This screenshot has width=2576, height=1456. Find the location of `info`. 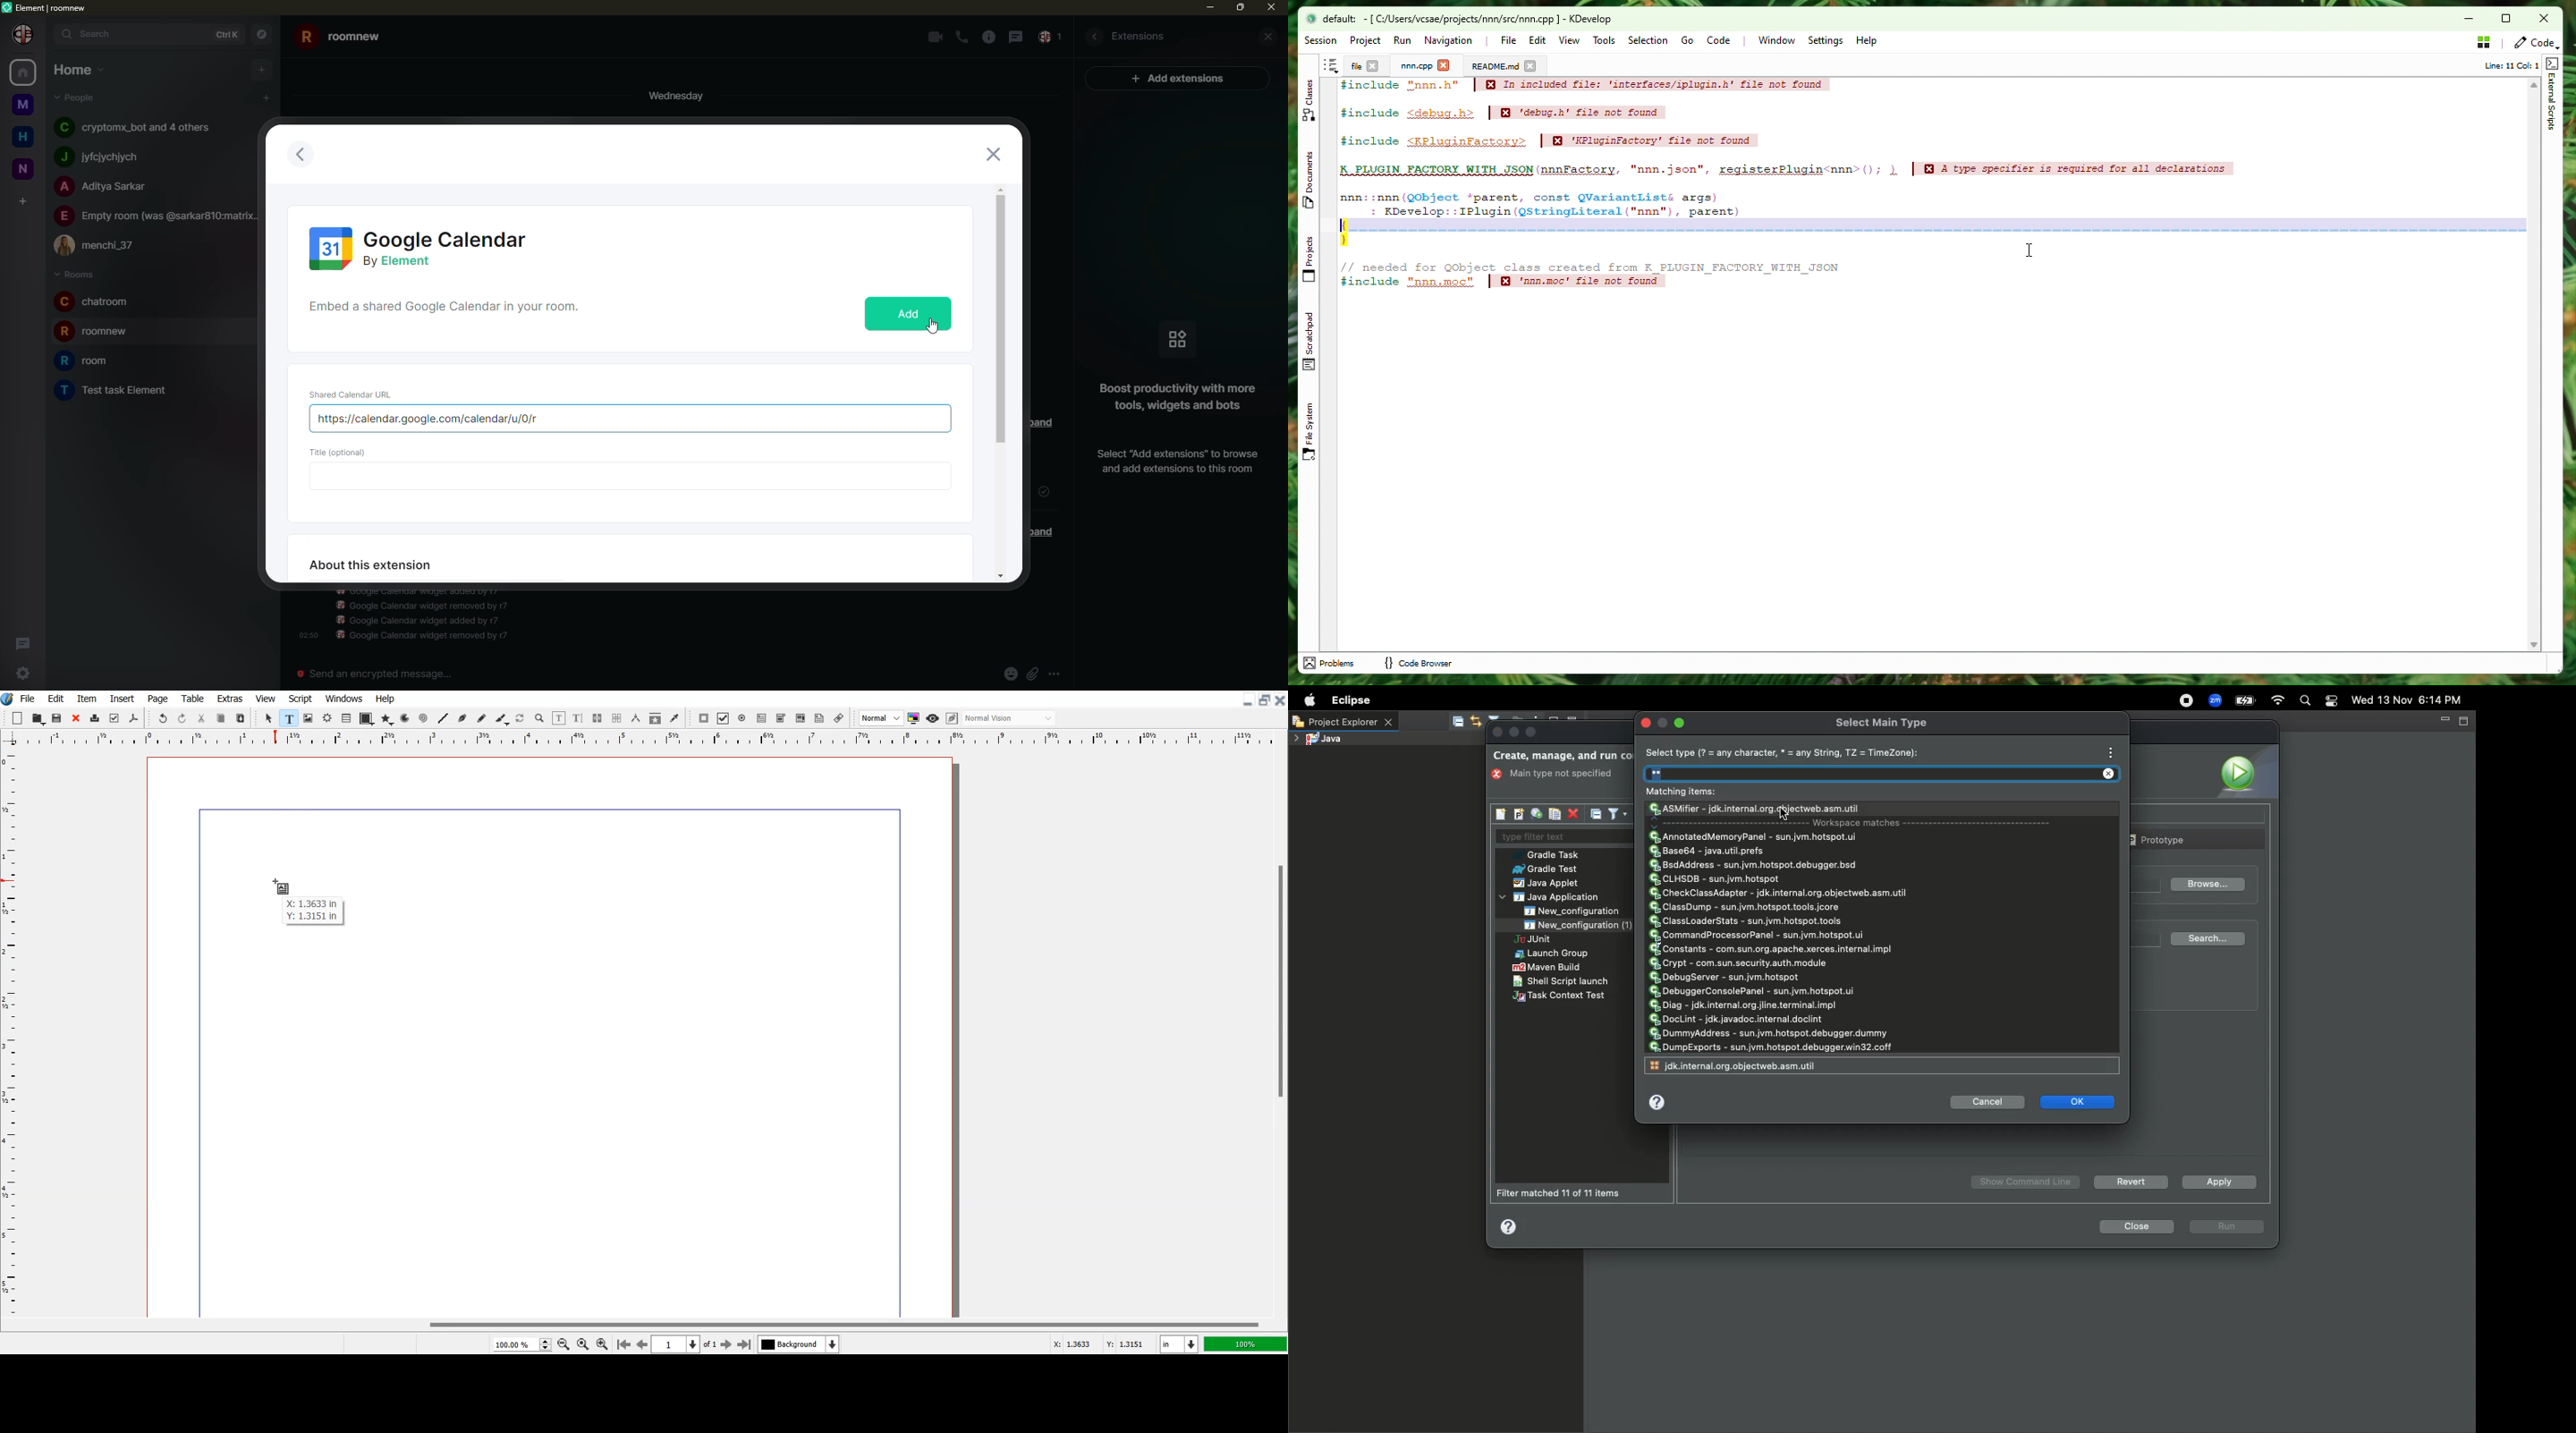

info is located at coordinates (427, 617).